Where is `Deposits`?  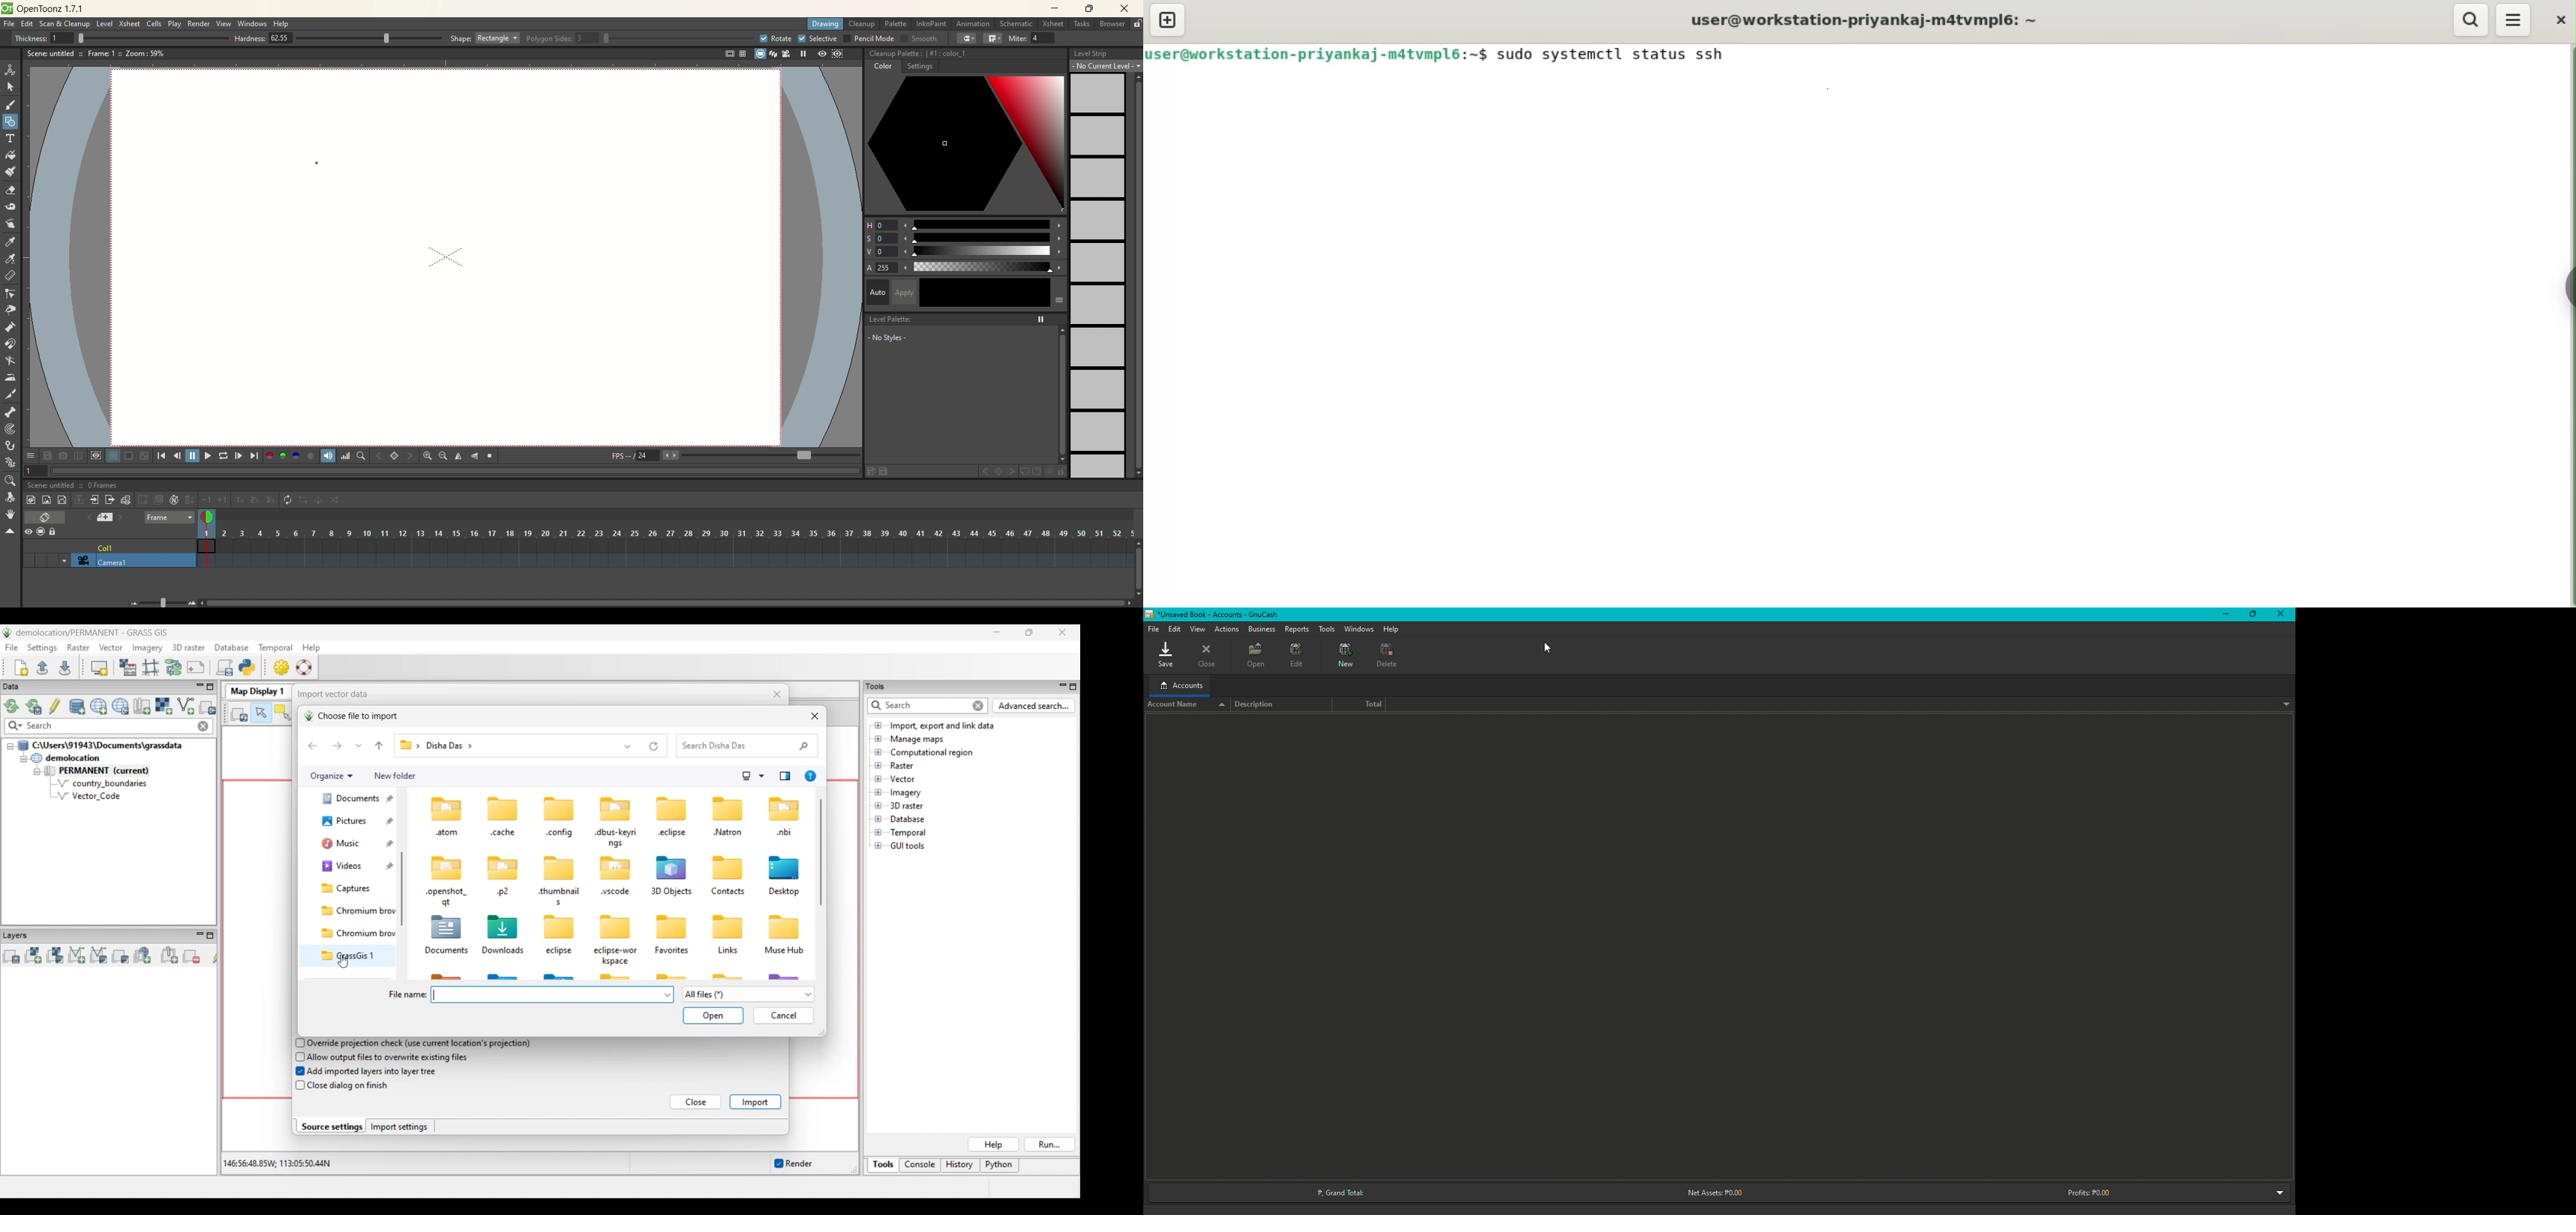
Deposits is located at coordinates (1296, 629).